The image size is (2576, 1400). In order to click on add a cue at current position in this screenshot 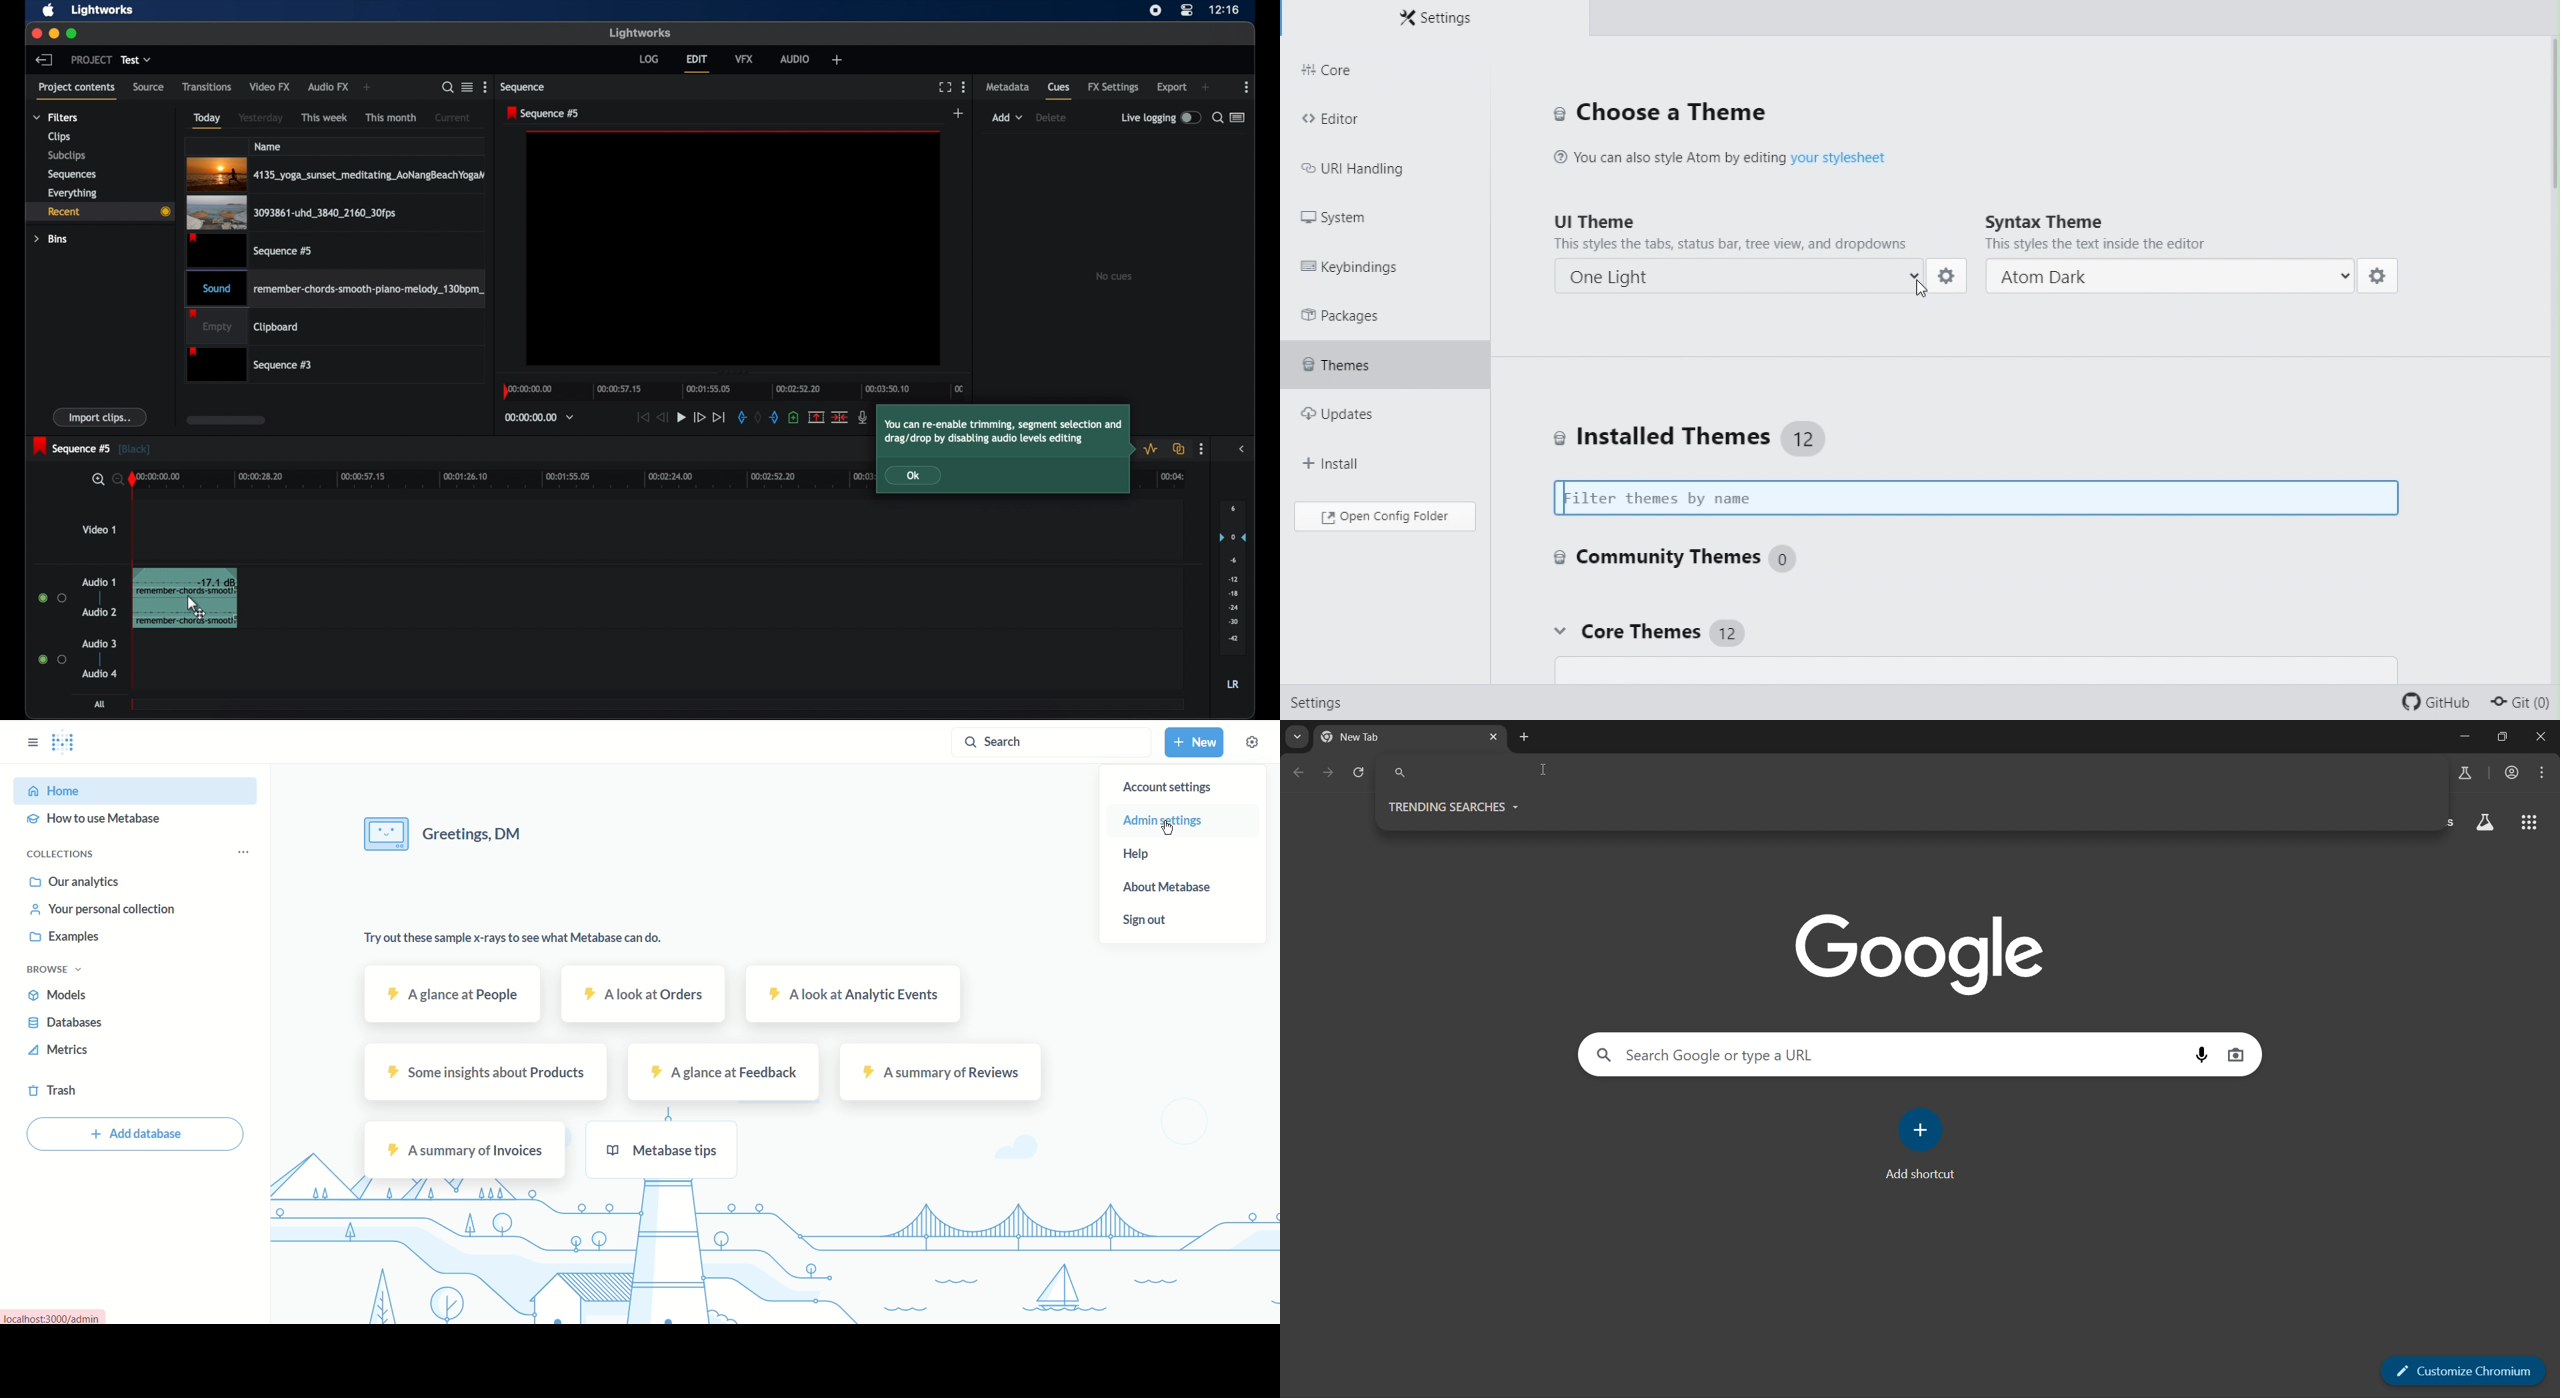, I will do `click(793, 417)`.